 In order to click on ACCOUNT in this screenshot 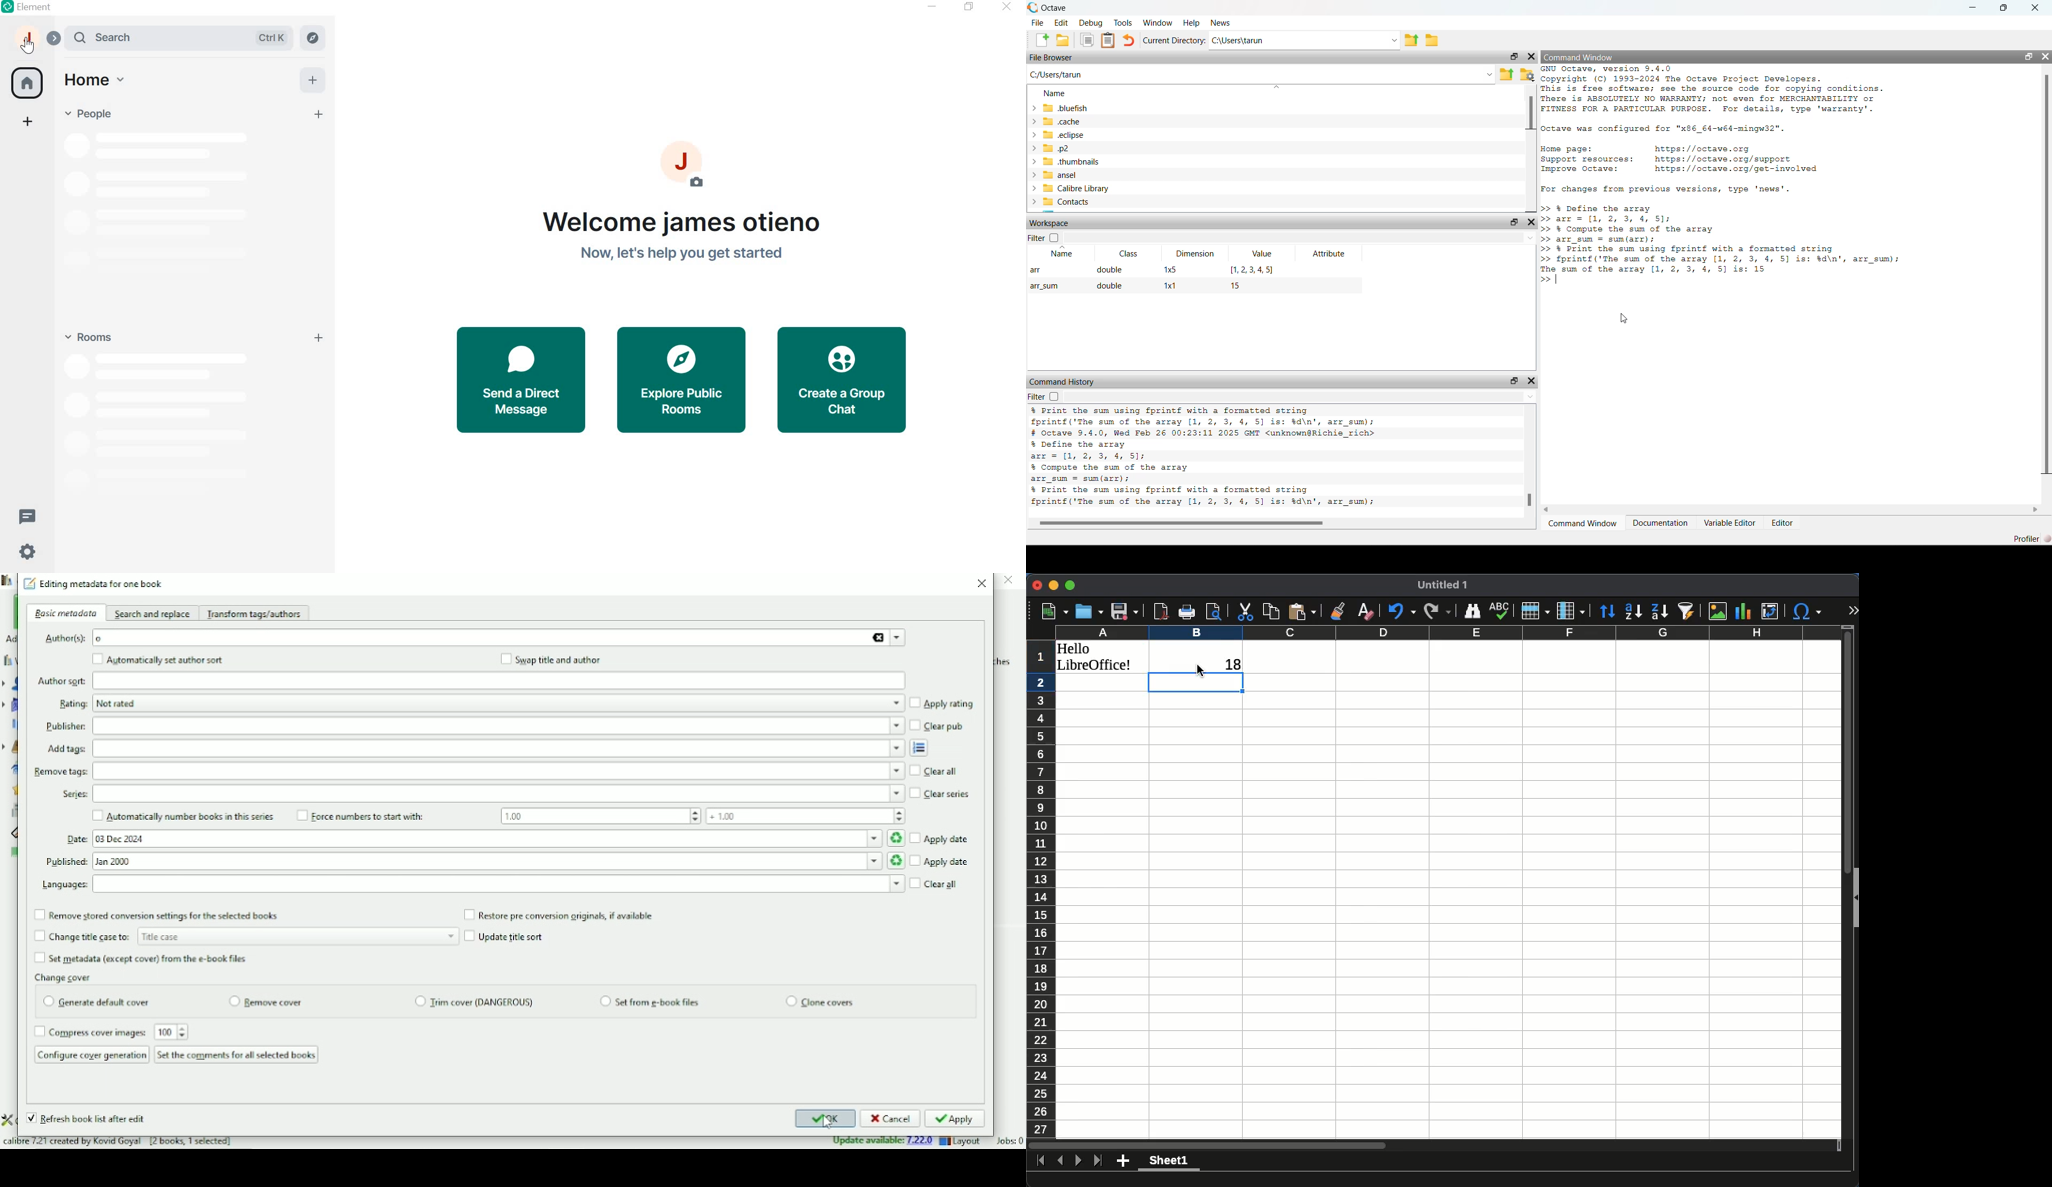, I will do `click(28, 41)`.